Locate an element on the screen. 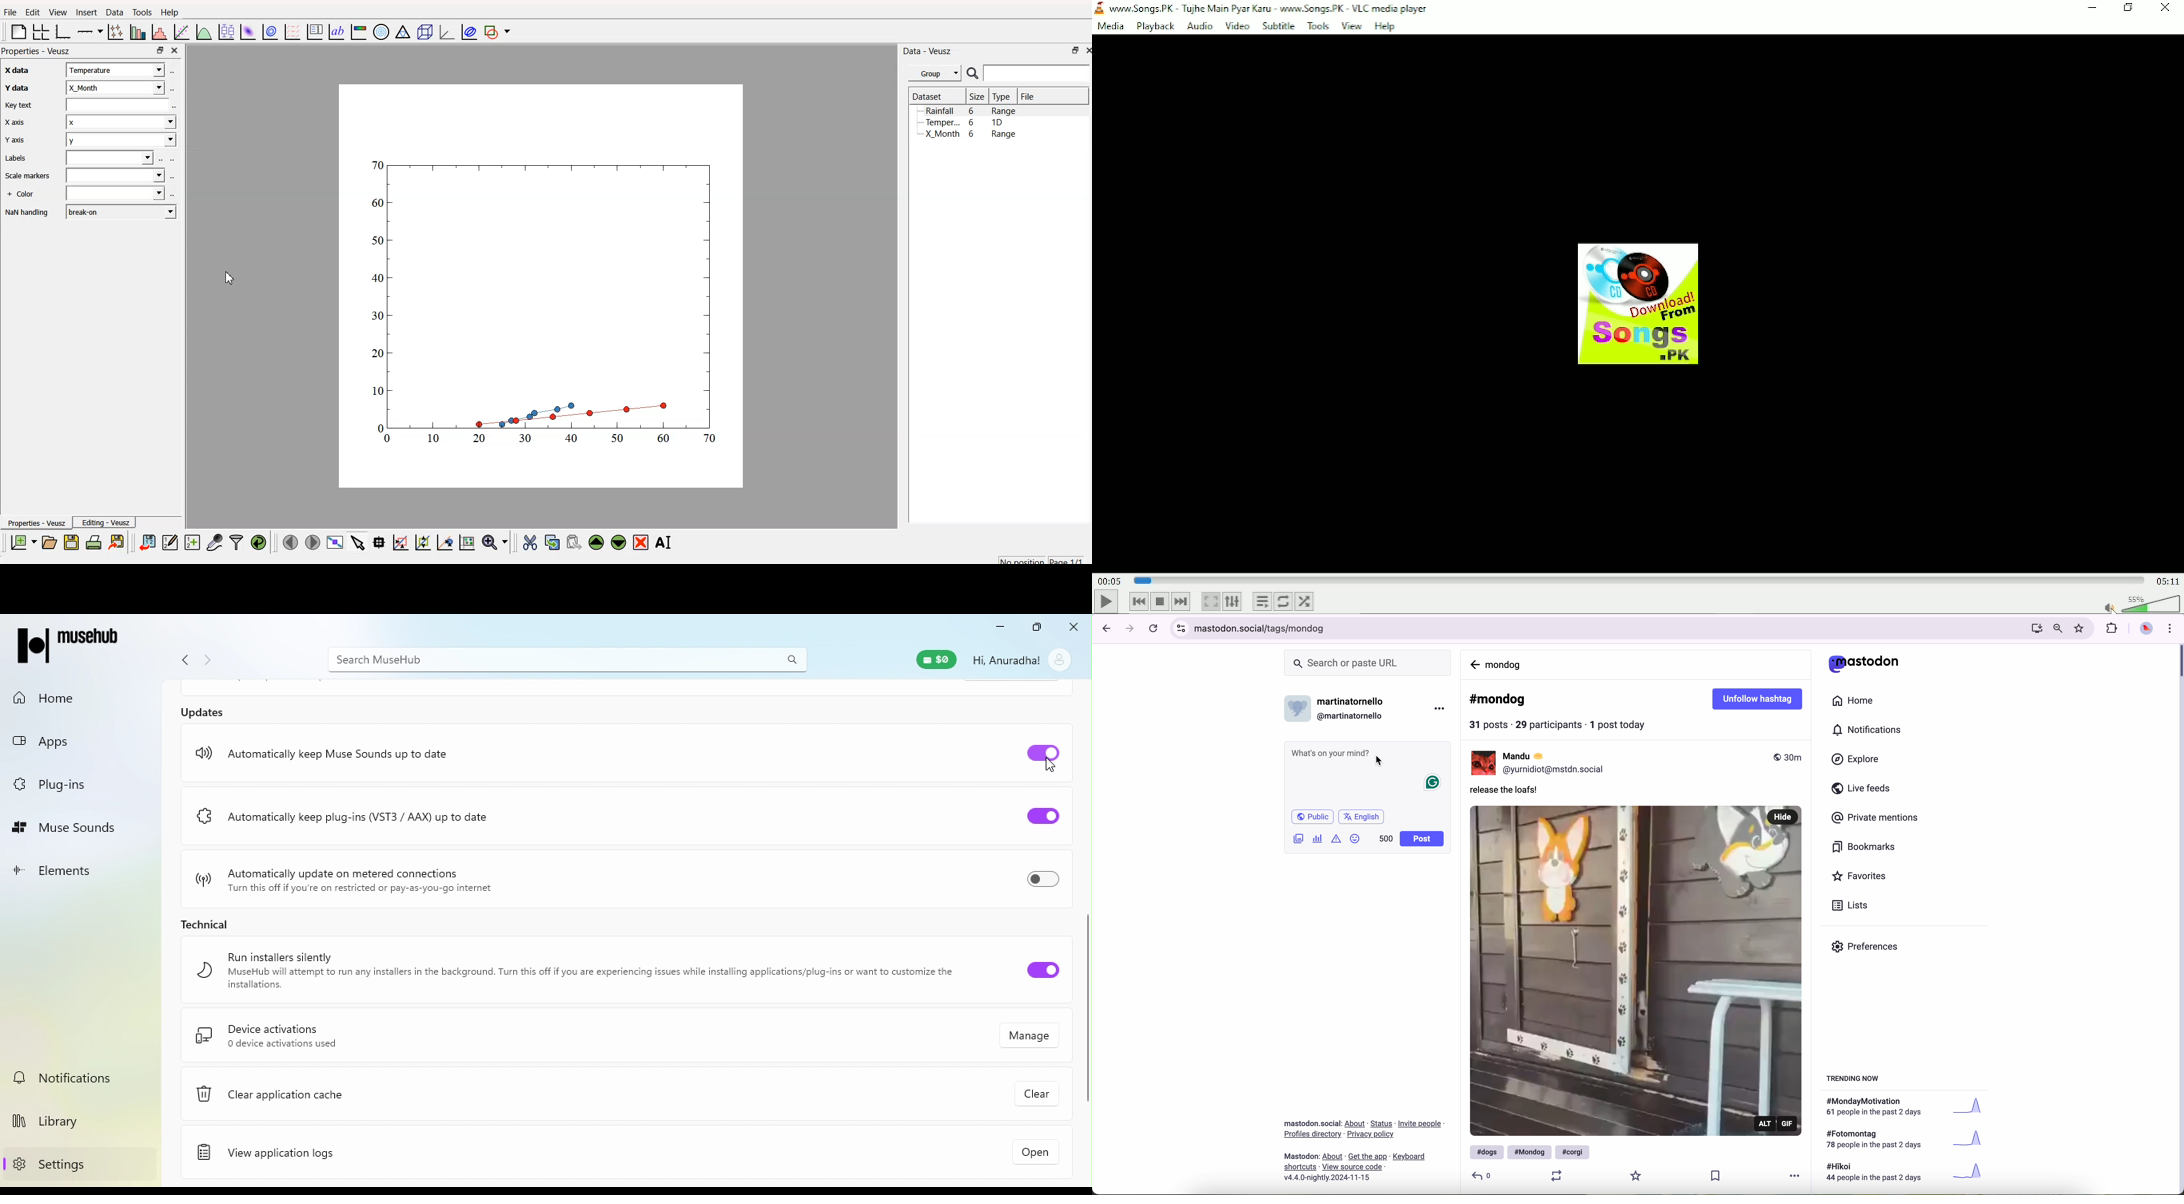  Subtitle is located at coordinates (1277, 26).